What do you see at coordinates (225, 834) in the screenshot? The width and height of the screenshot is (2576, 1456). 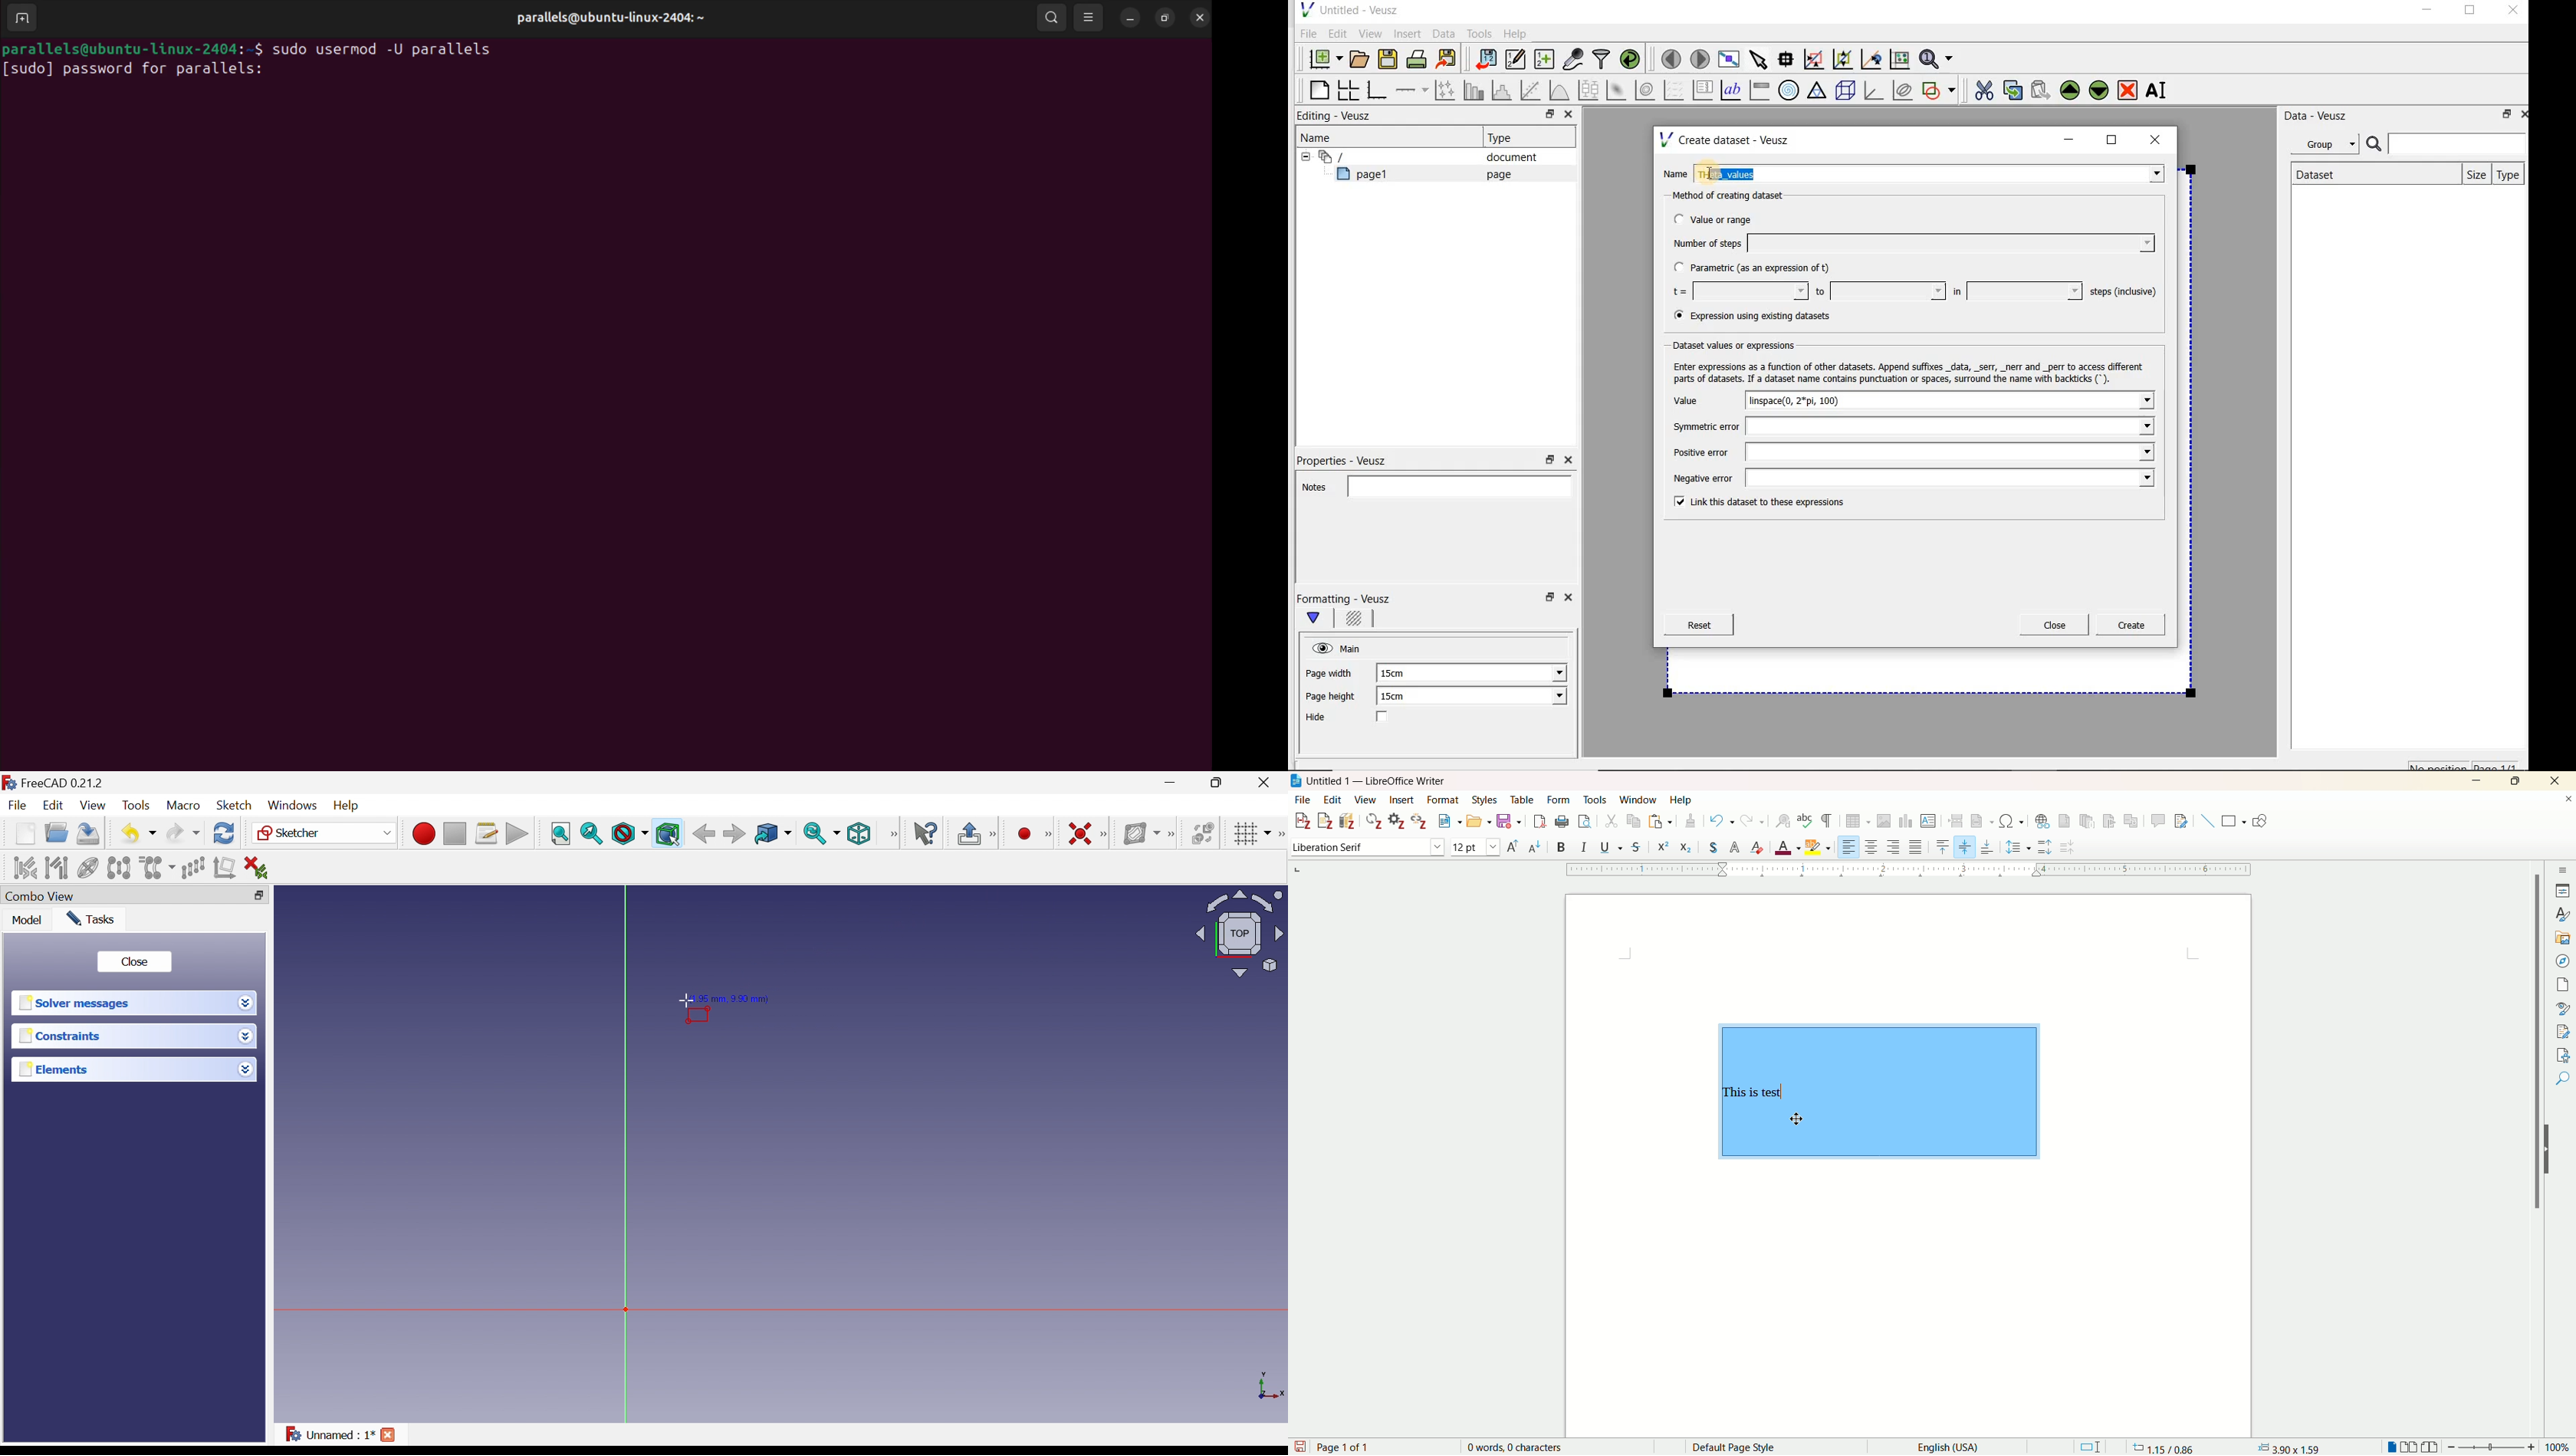 I see `Refresh` at bounding box center [225, 834].